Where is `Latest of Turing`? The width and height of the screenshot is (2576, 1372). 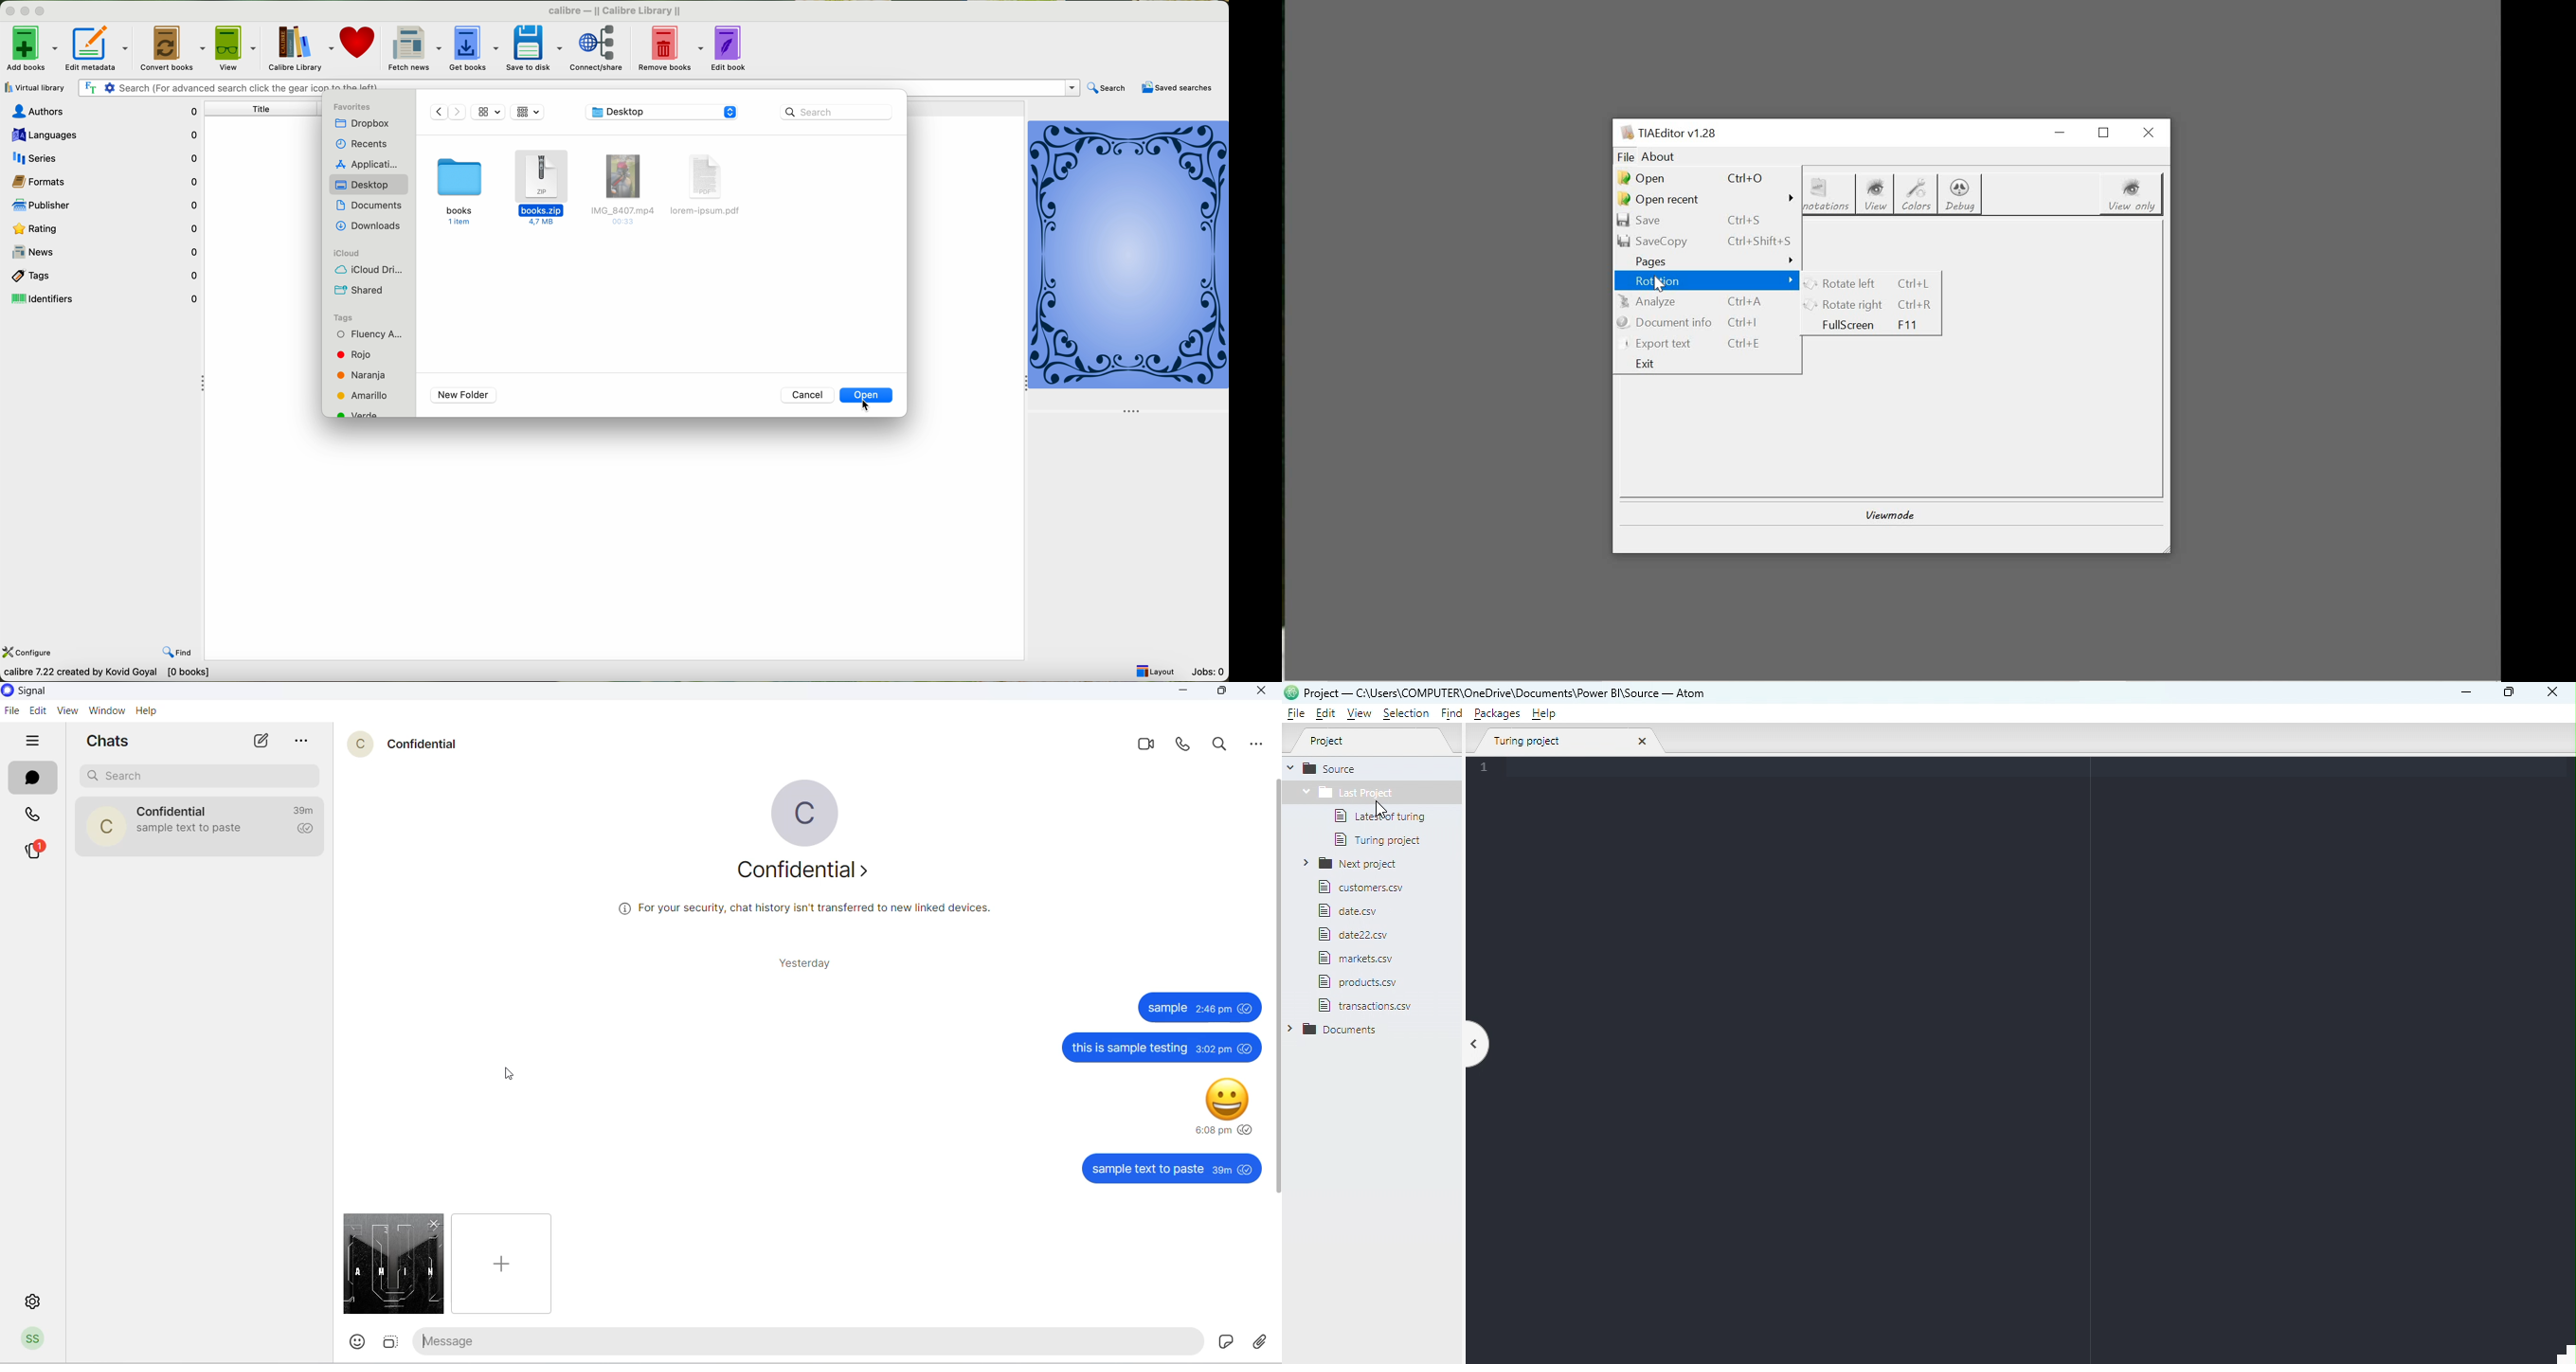 Latest of Turing is located at coordinates (1378, 818).